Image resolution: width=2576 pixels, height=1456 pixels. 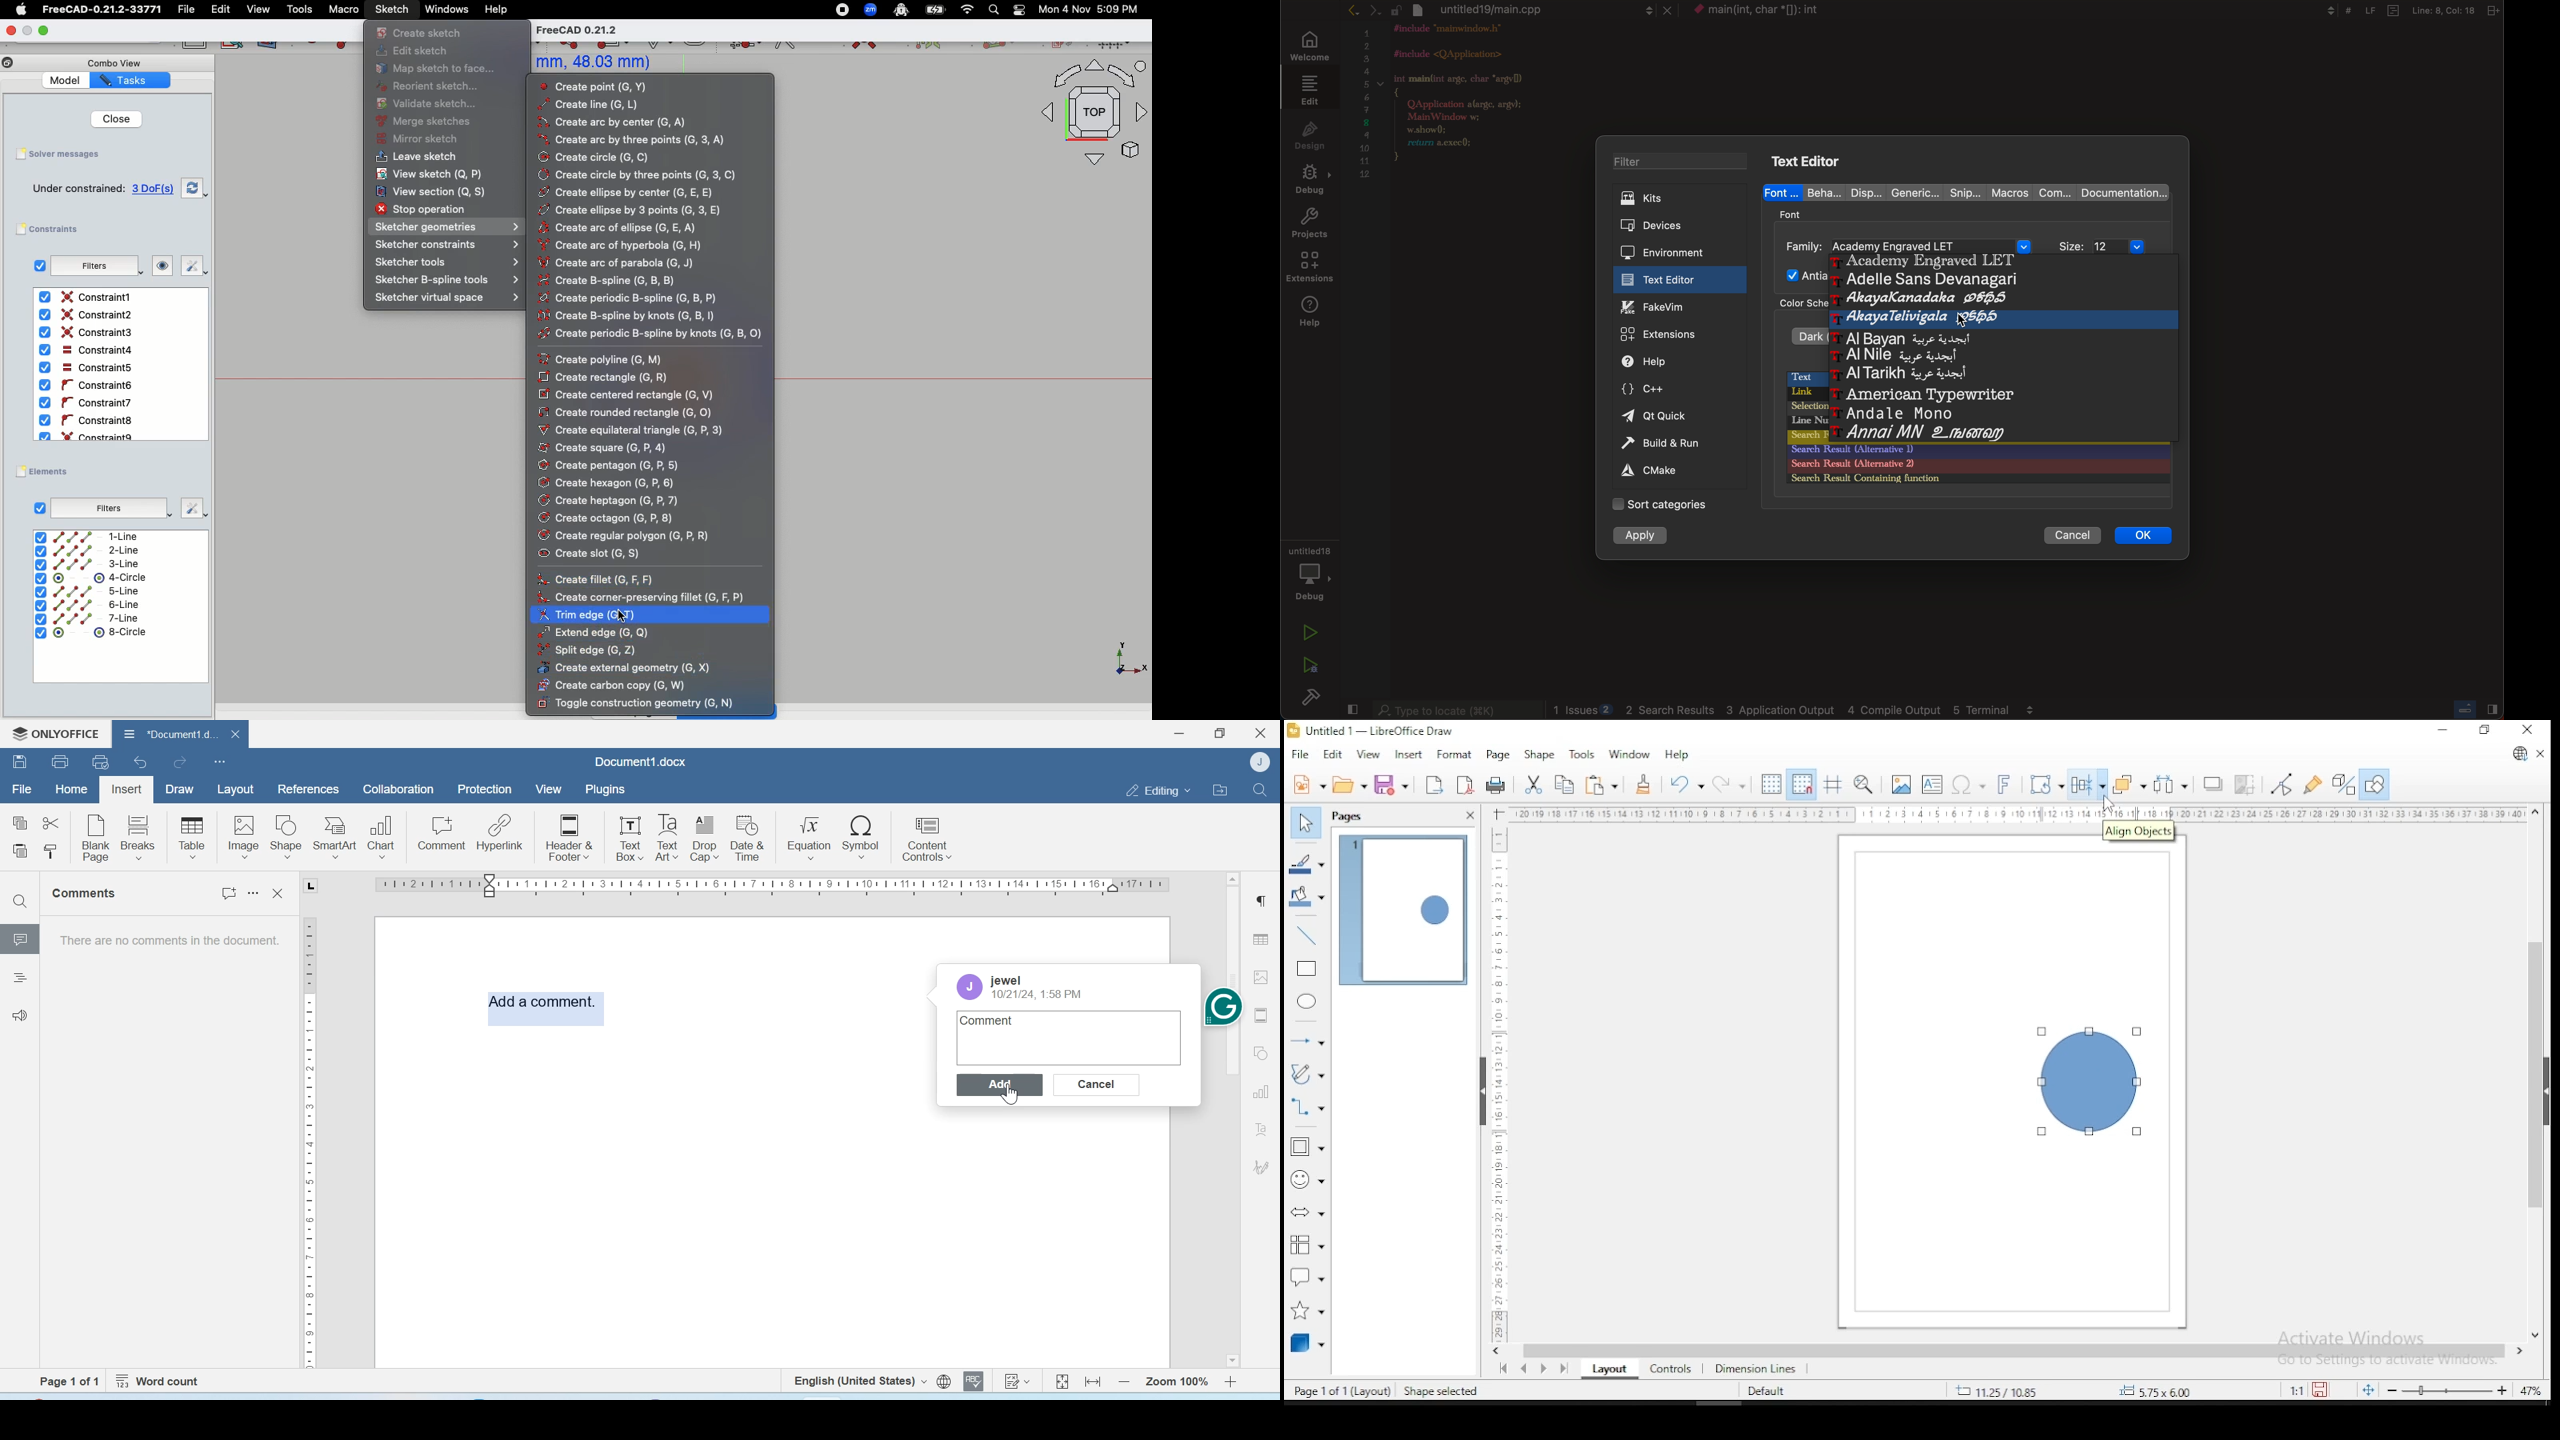 I want to click on Fix, so click(x=192, y=266).